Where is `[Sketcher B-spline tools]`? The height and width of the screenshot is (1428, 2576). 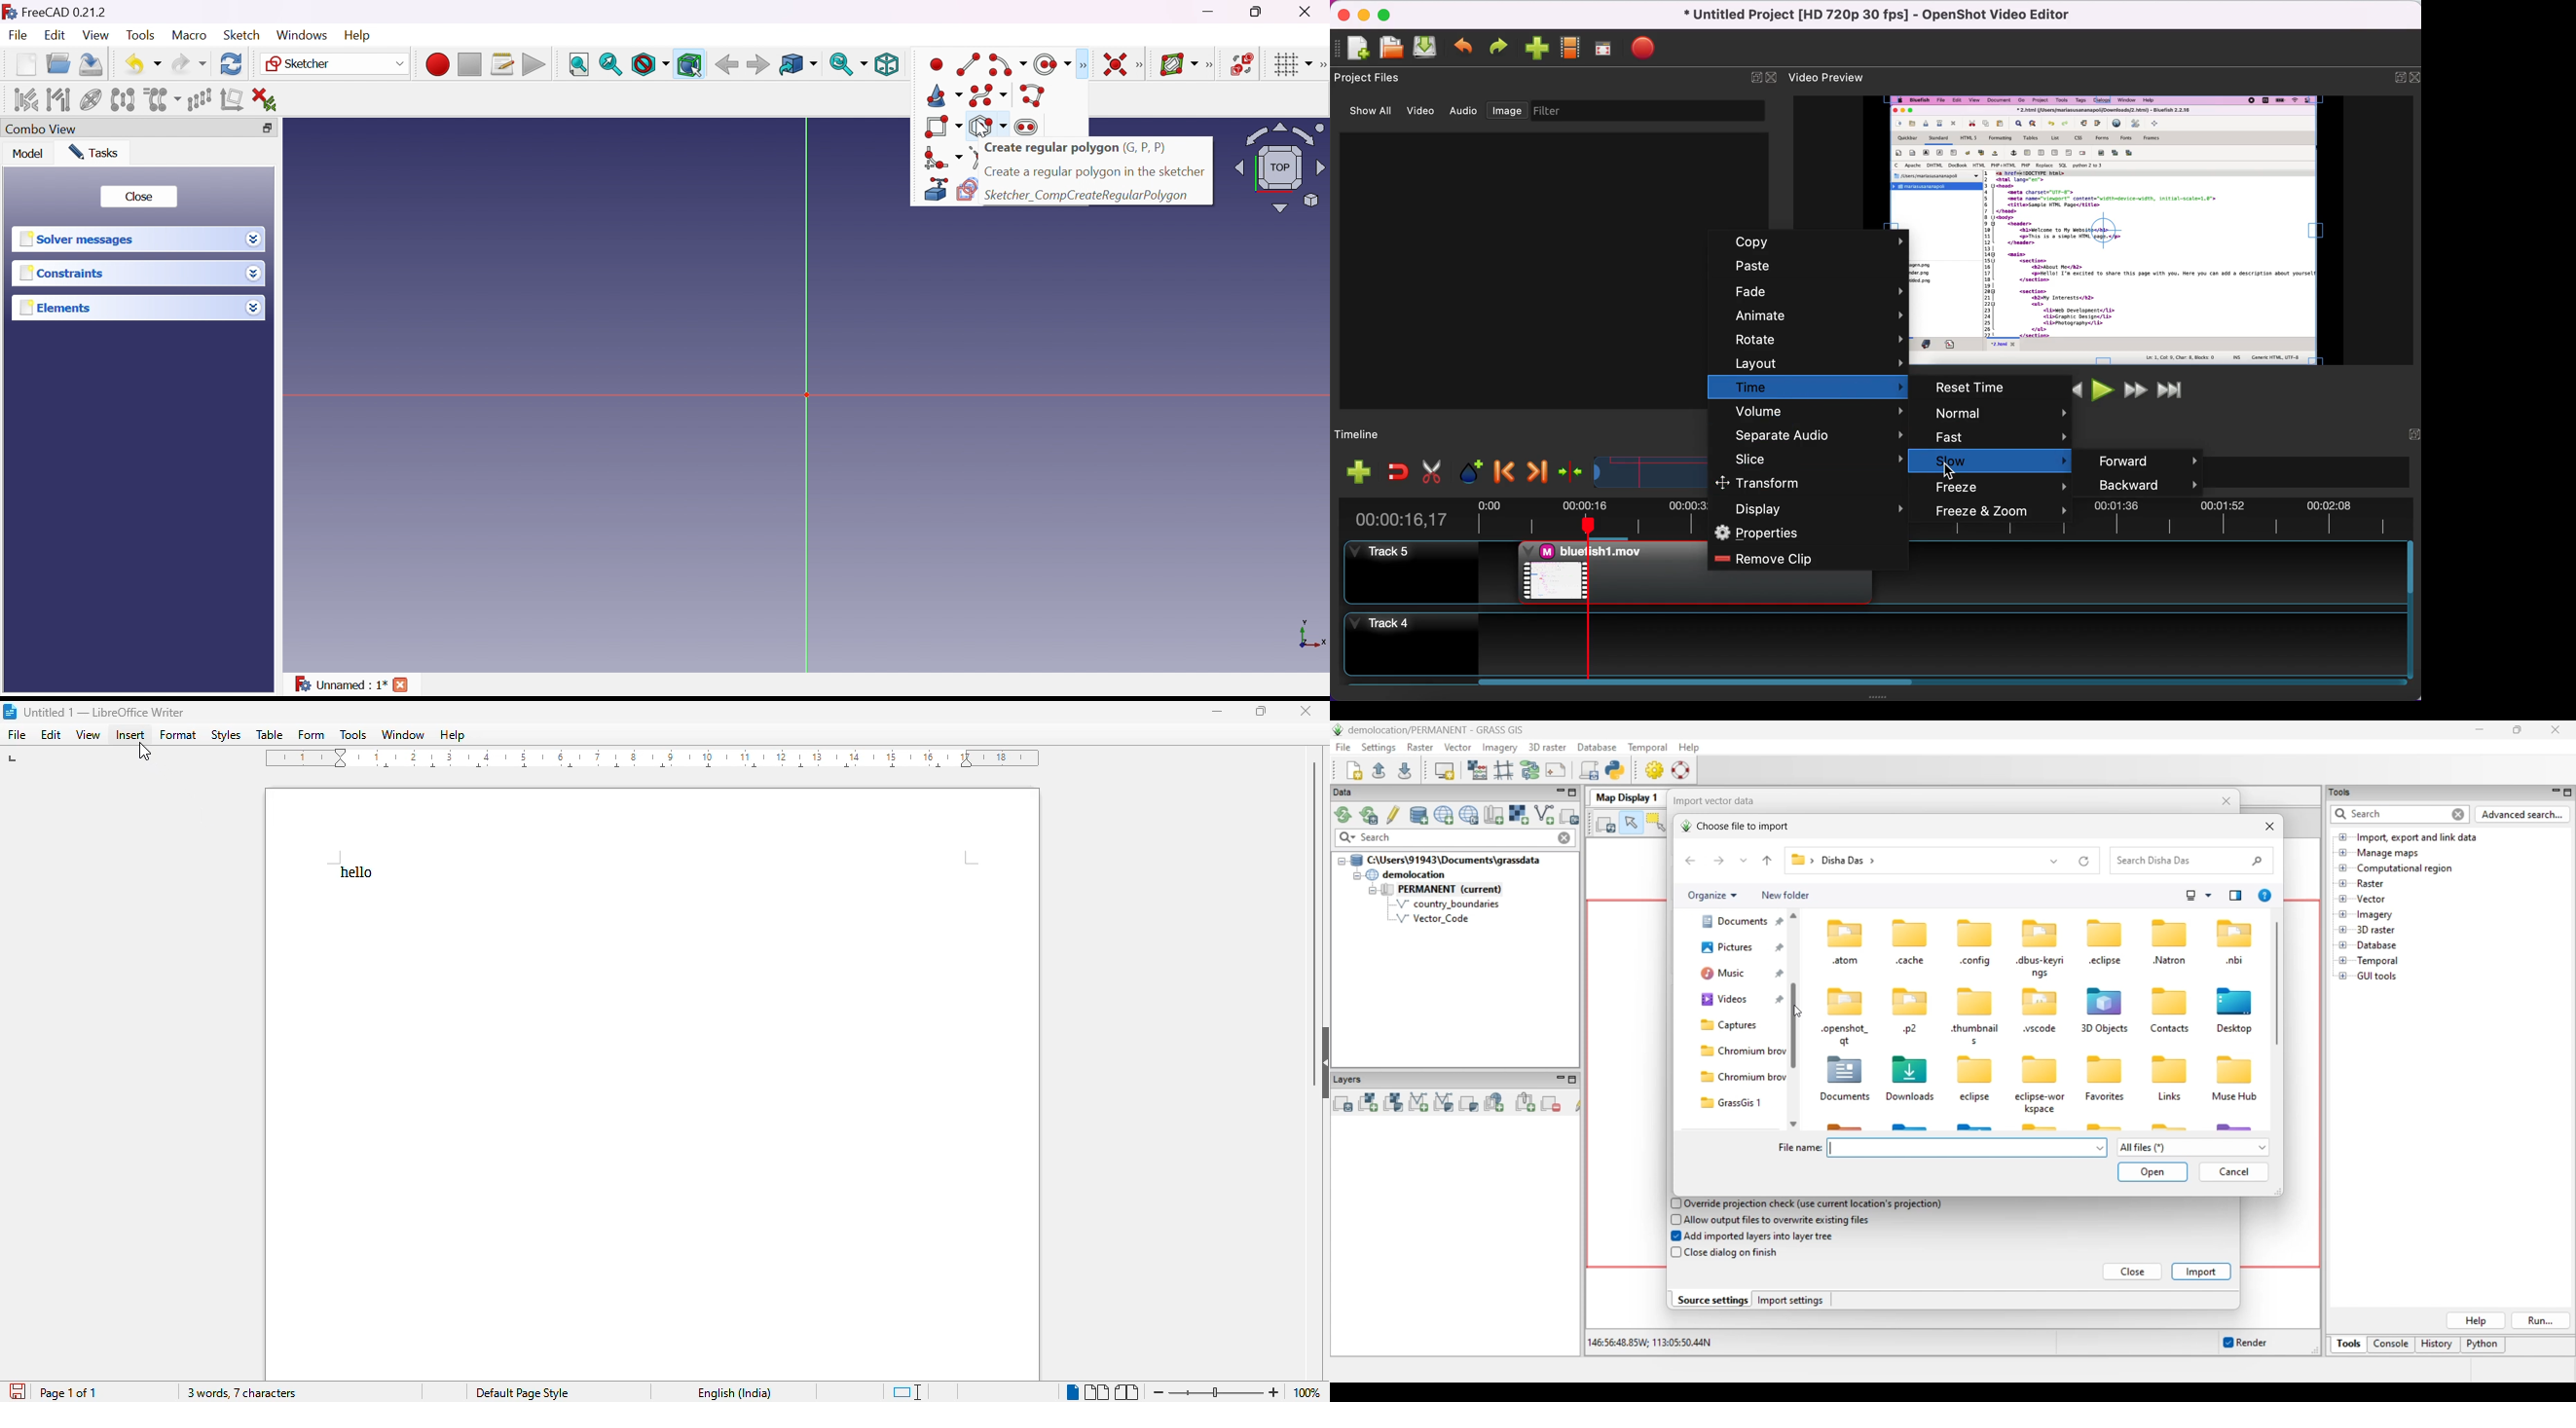 [Sketcher B-spline tools] is located at coordinates (1208, 66).